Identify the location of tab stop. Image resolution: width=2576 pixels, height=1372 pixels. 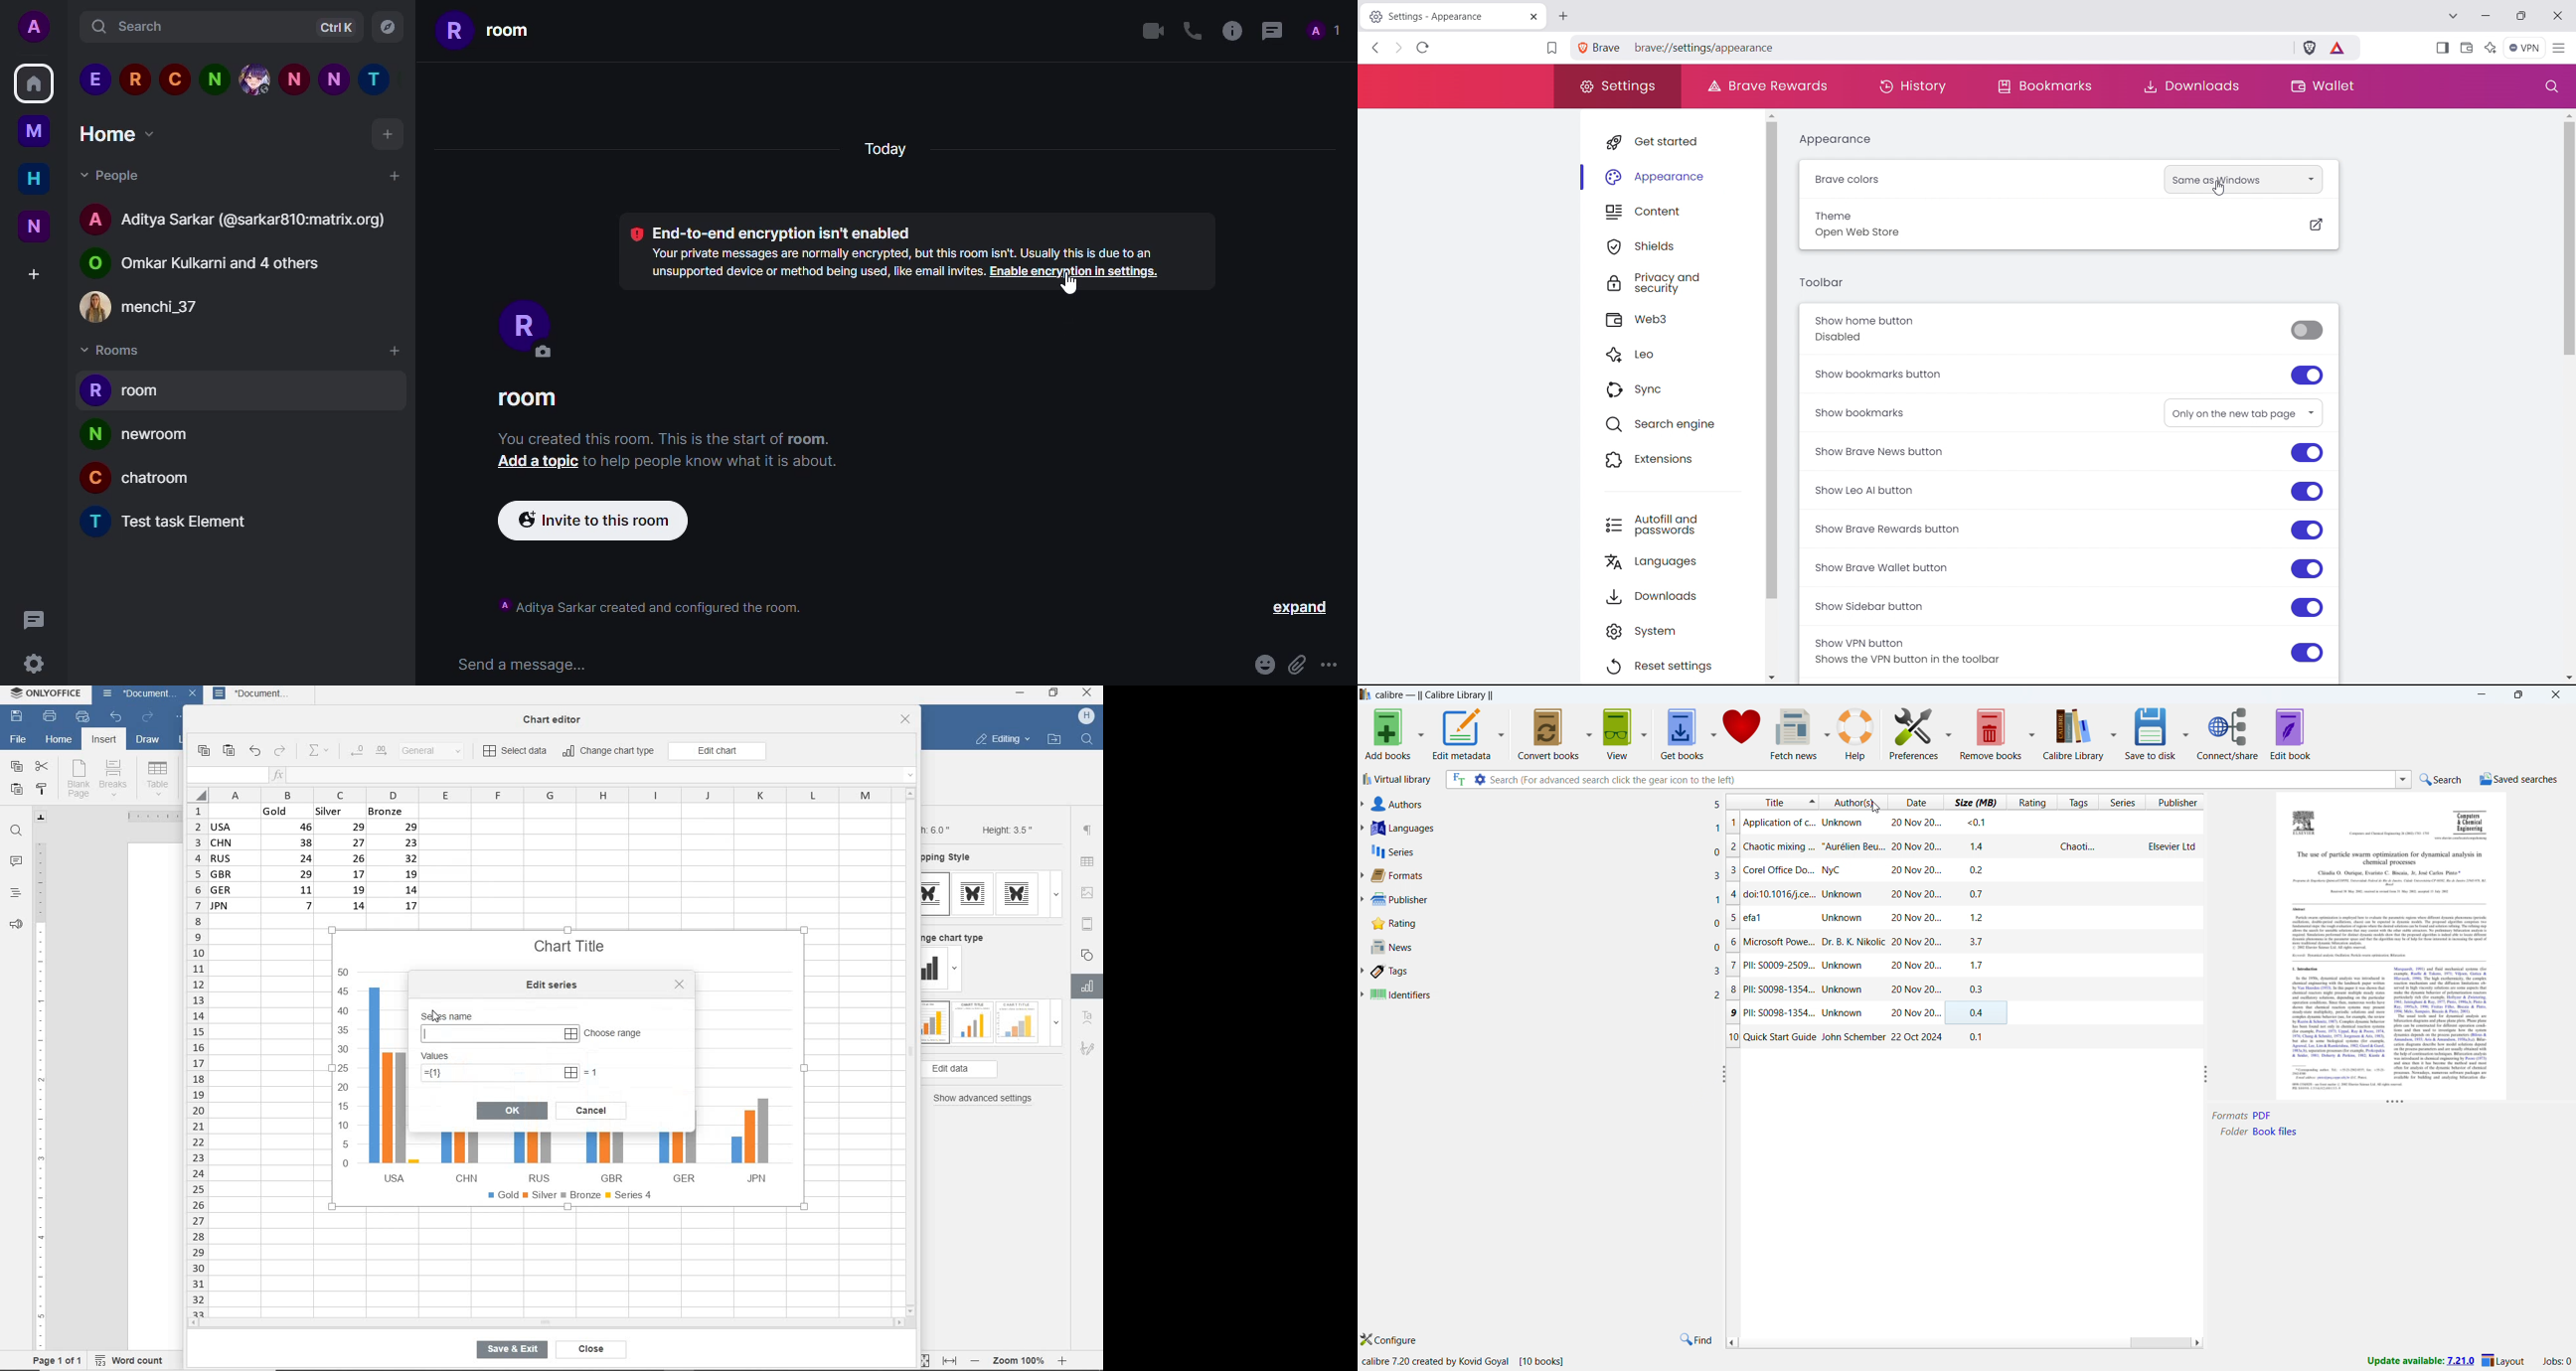
(41, 817).